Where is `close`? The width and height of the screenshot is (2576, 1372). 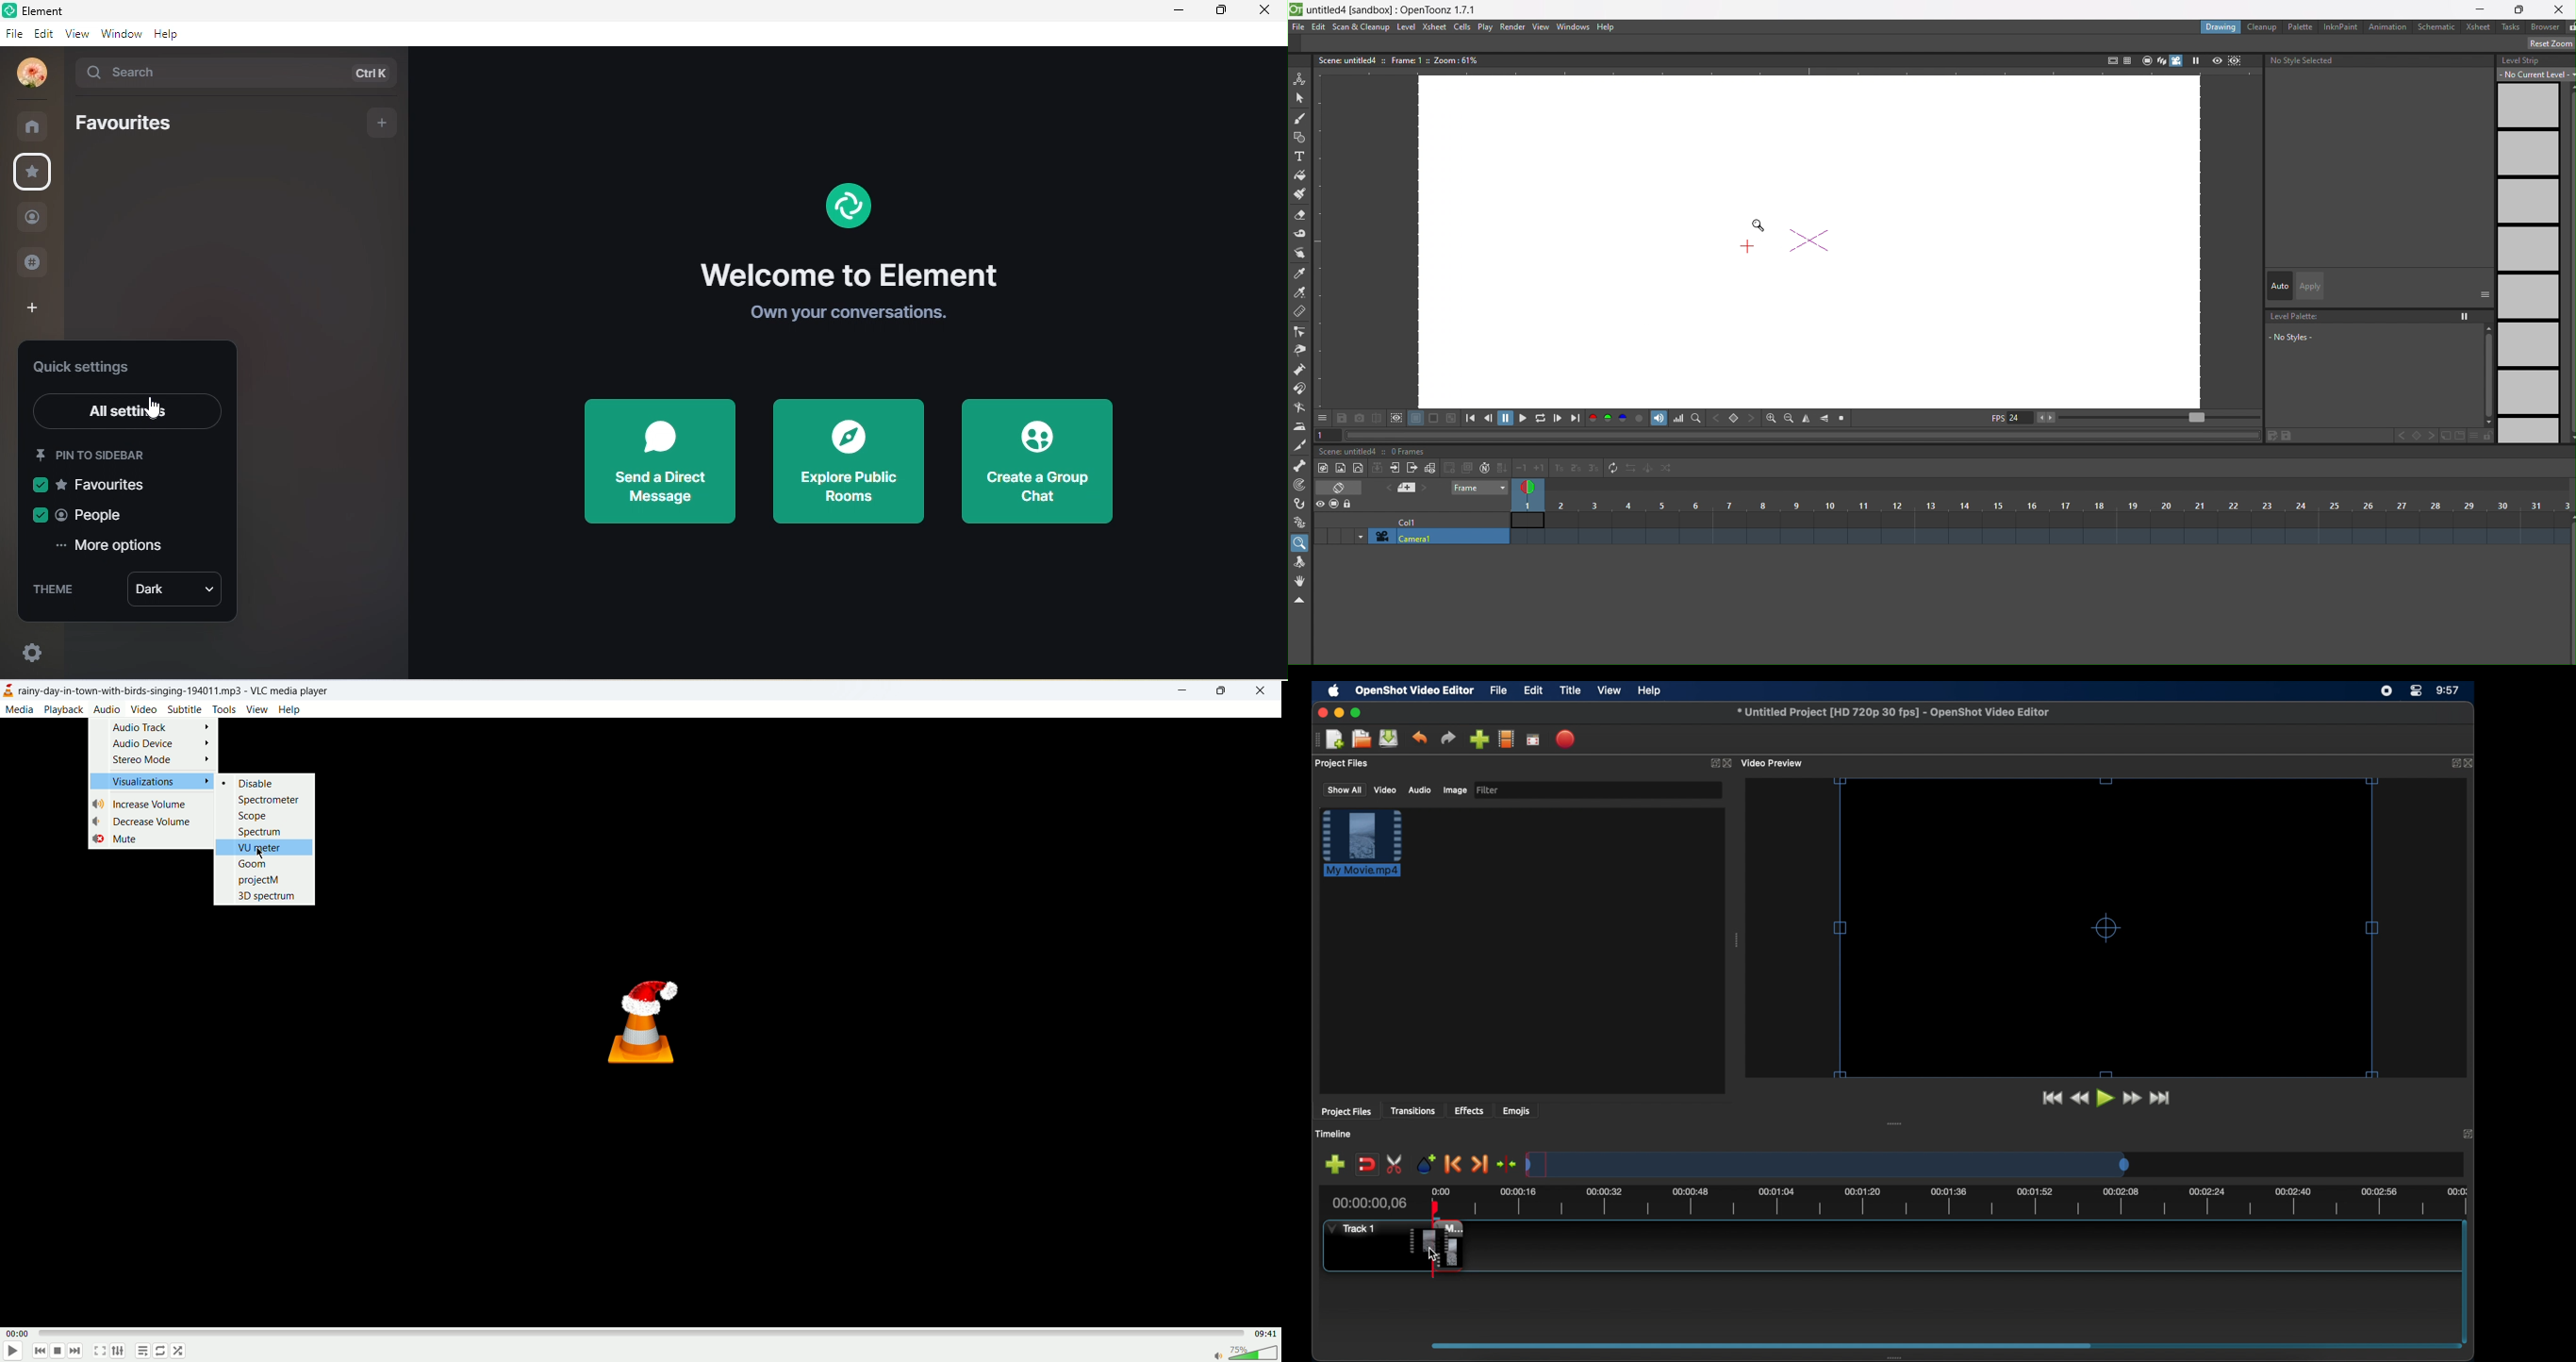 close is located at coordinates (1729, 764).